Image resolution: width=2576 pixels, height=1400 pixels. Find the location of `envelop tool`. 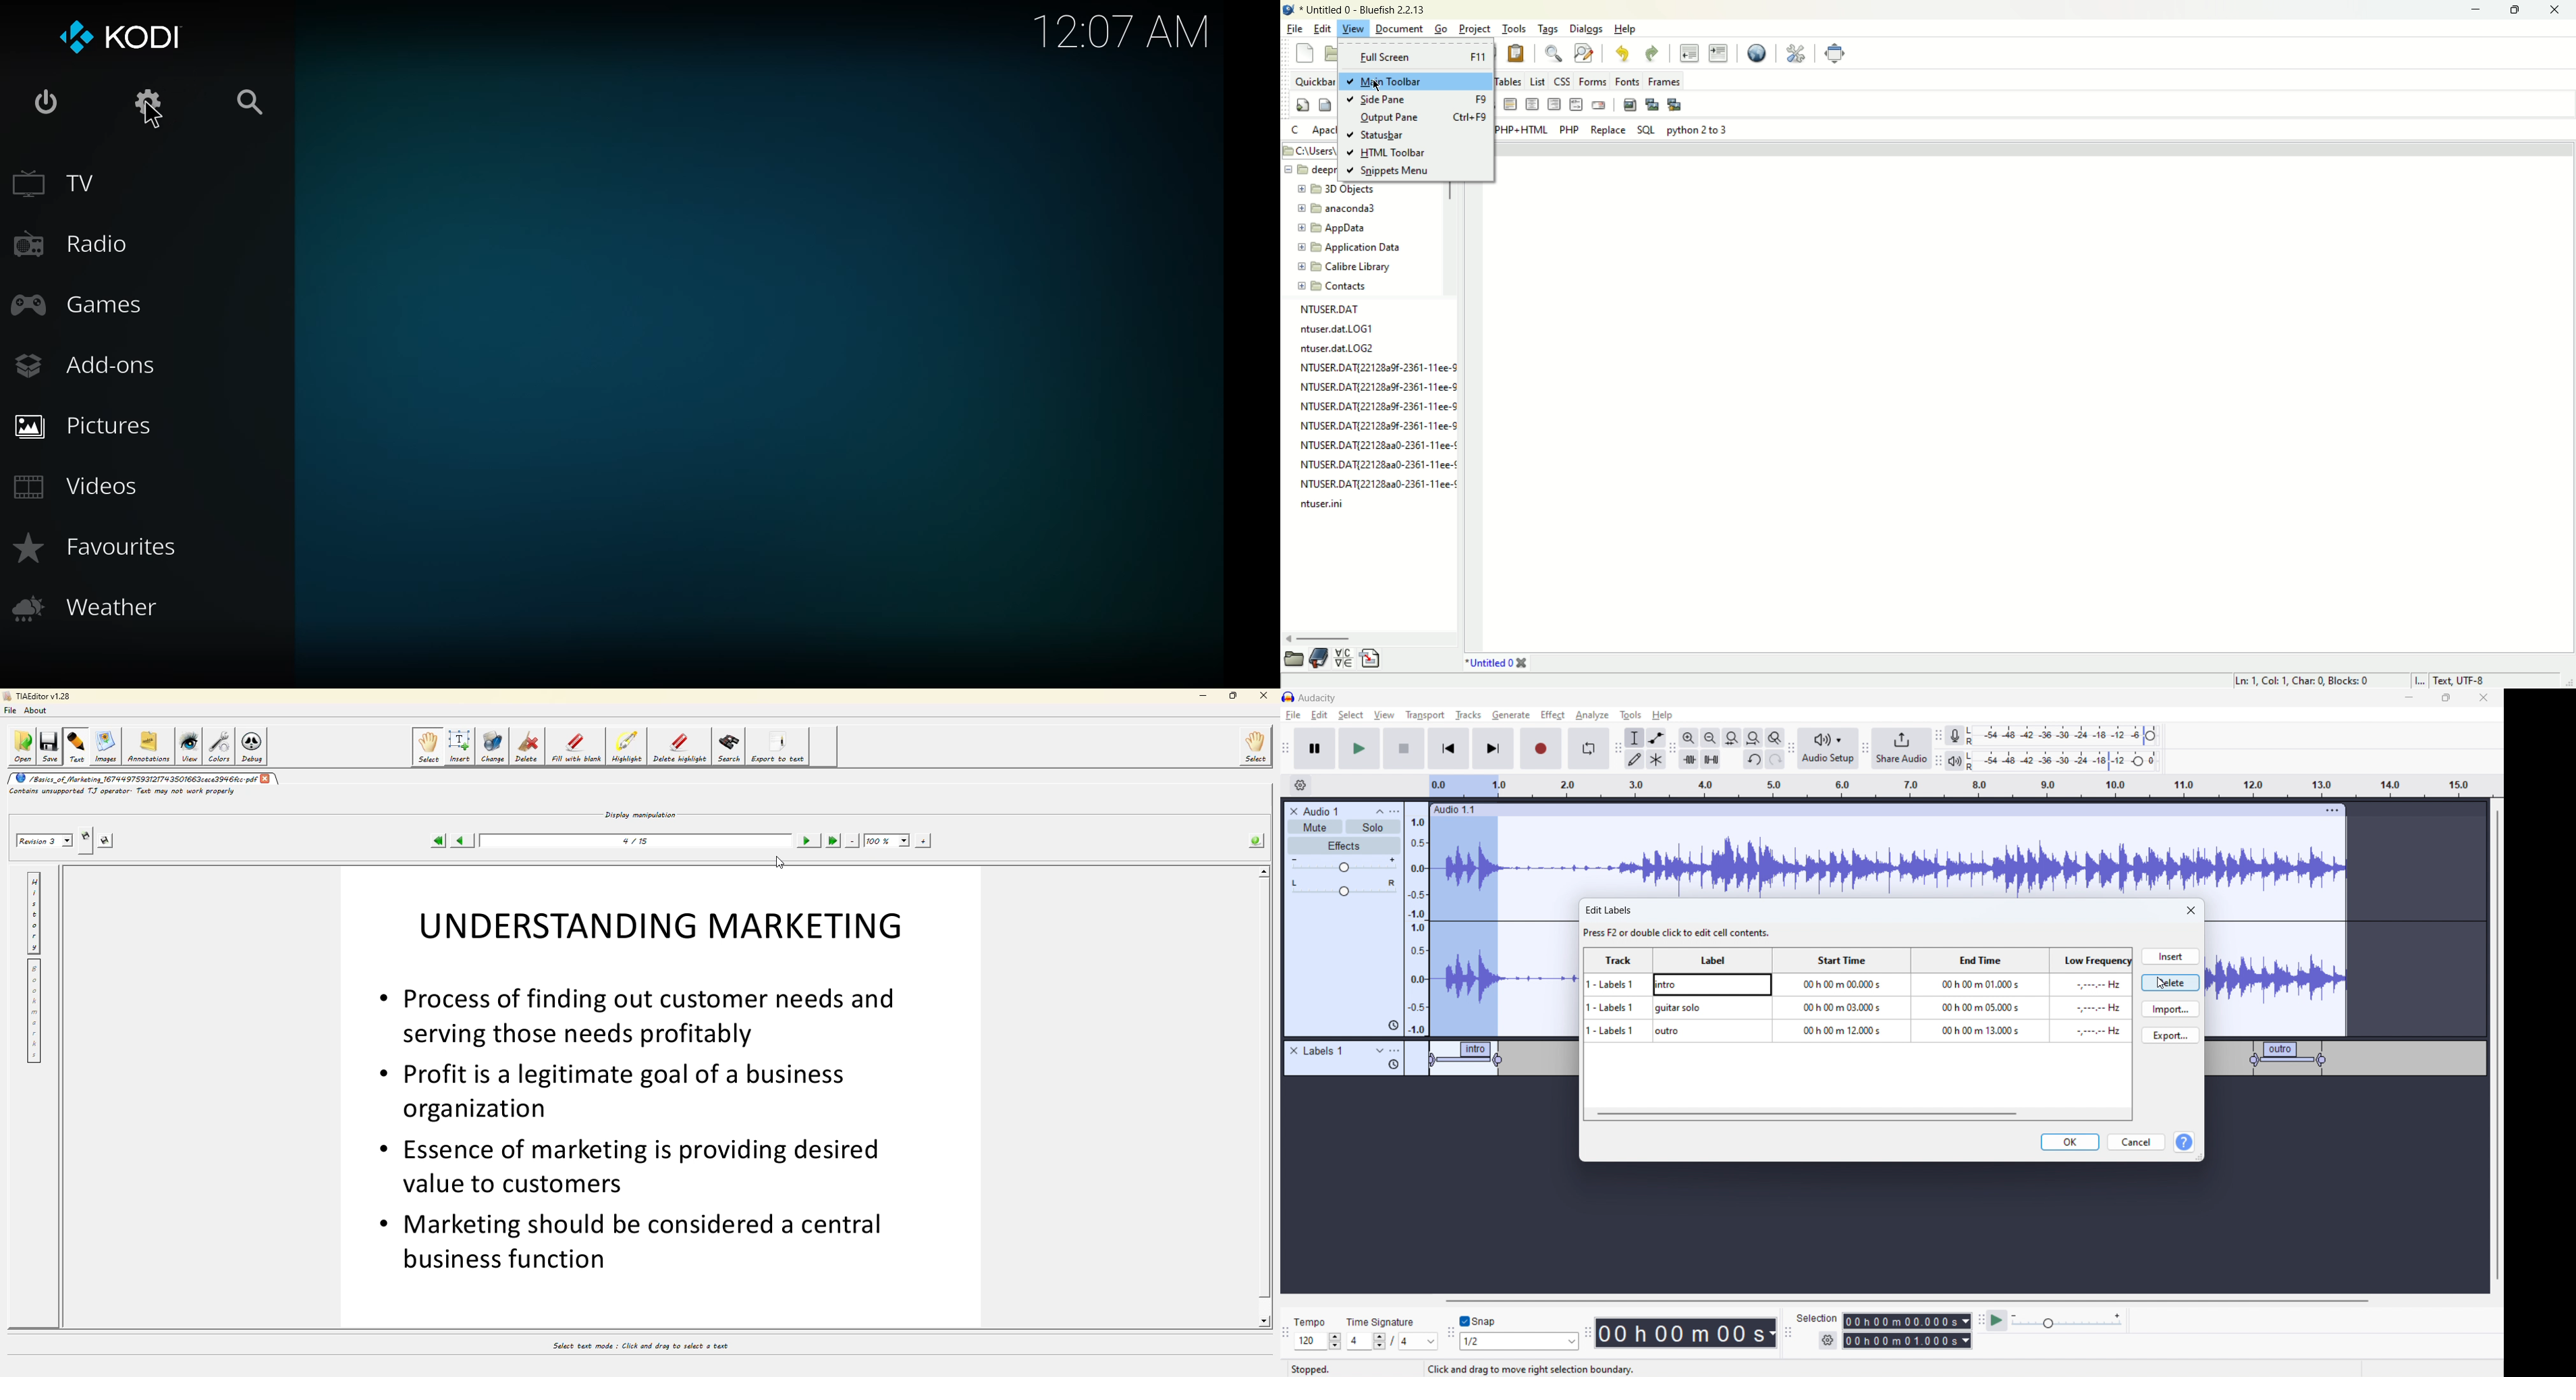

envelop tool is located at coordinates (1656, 737).